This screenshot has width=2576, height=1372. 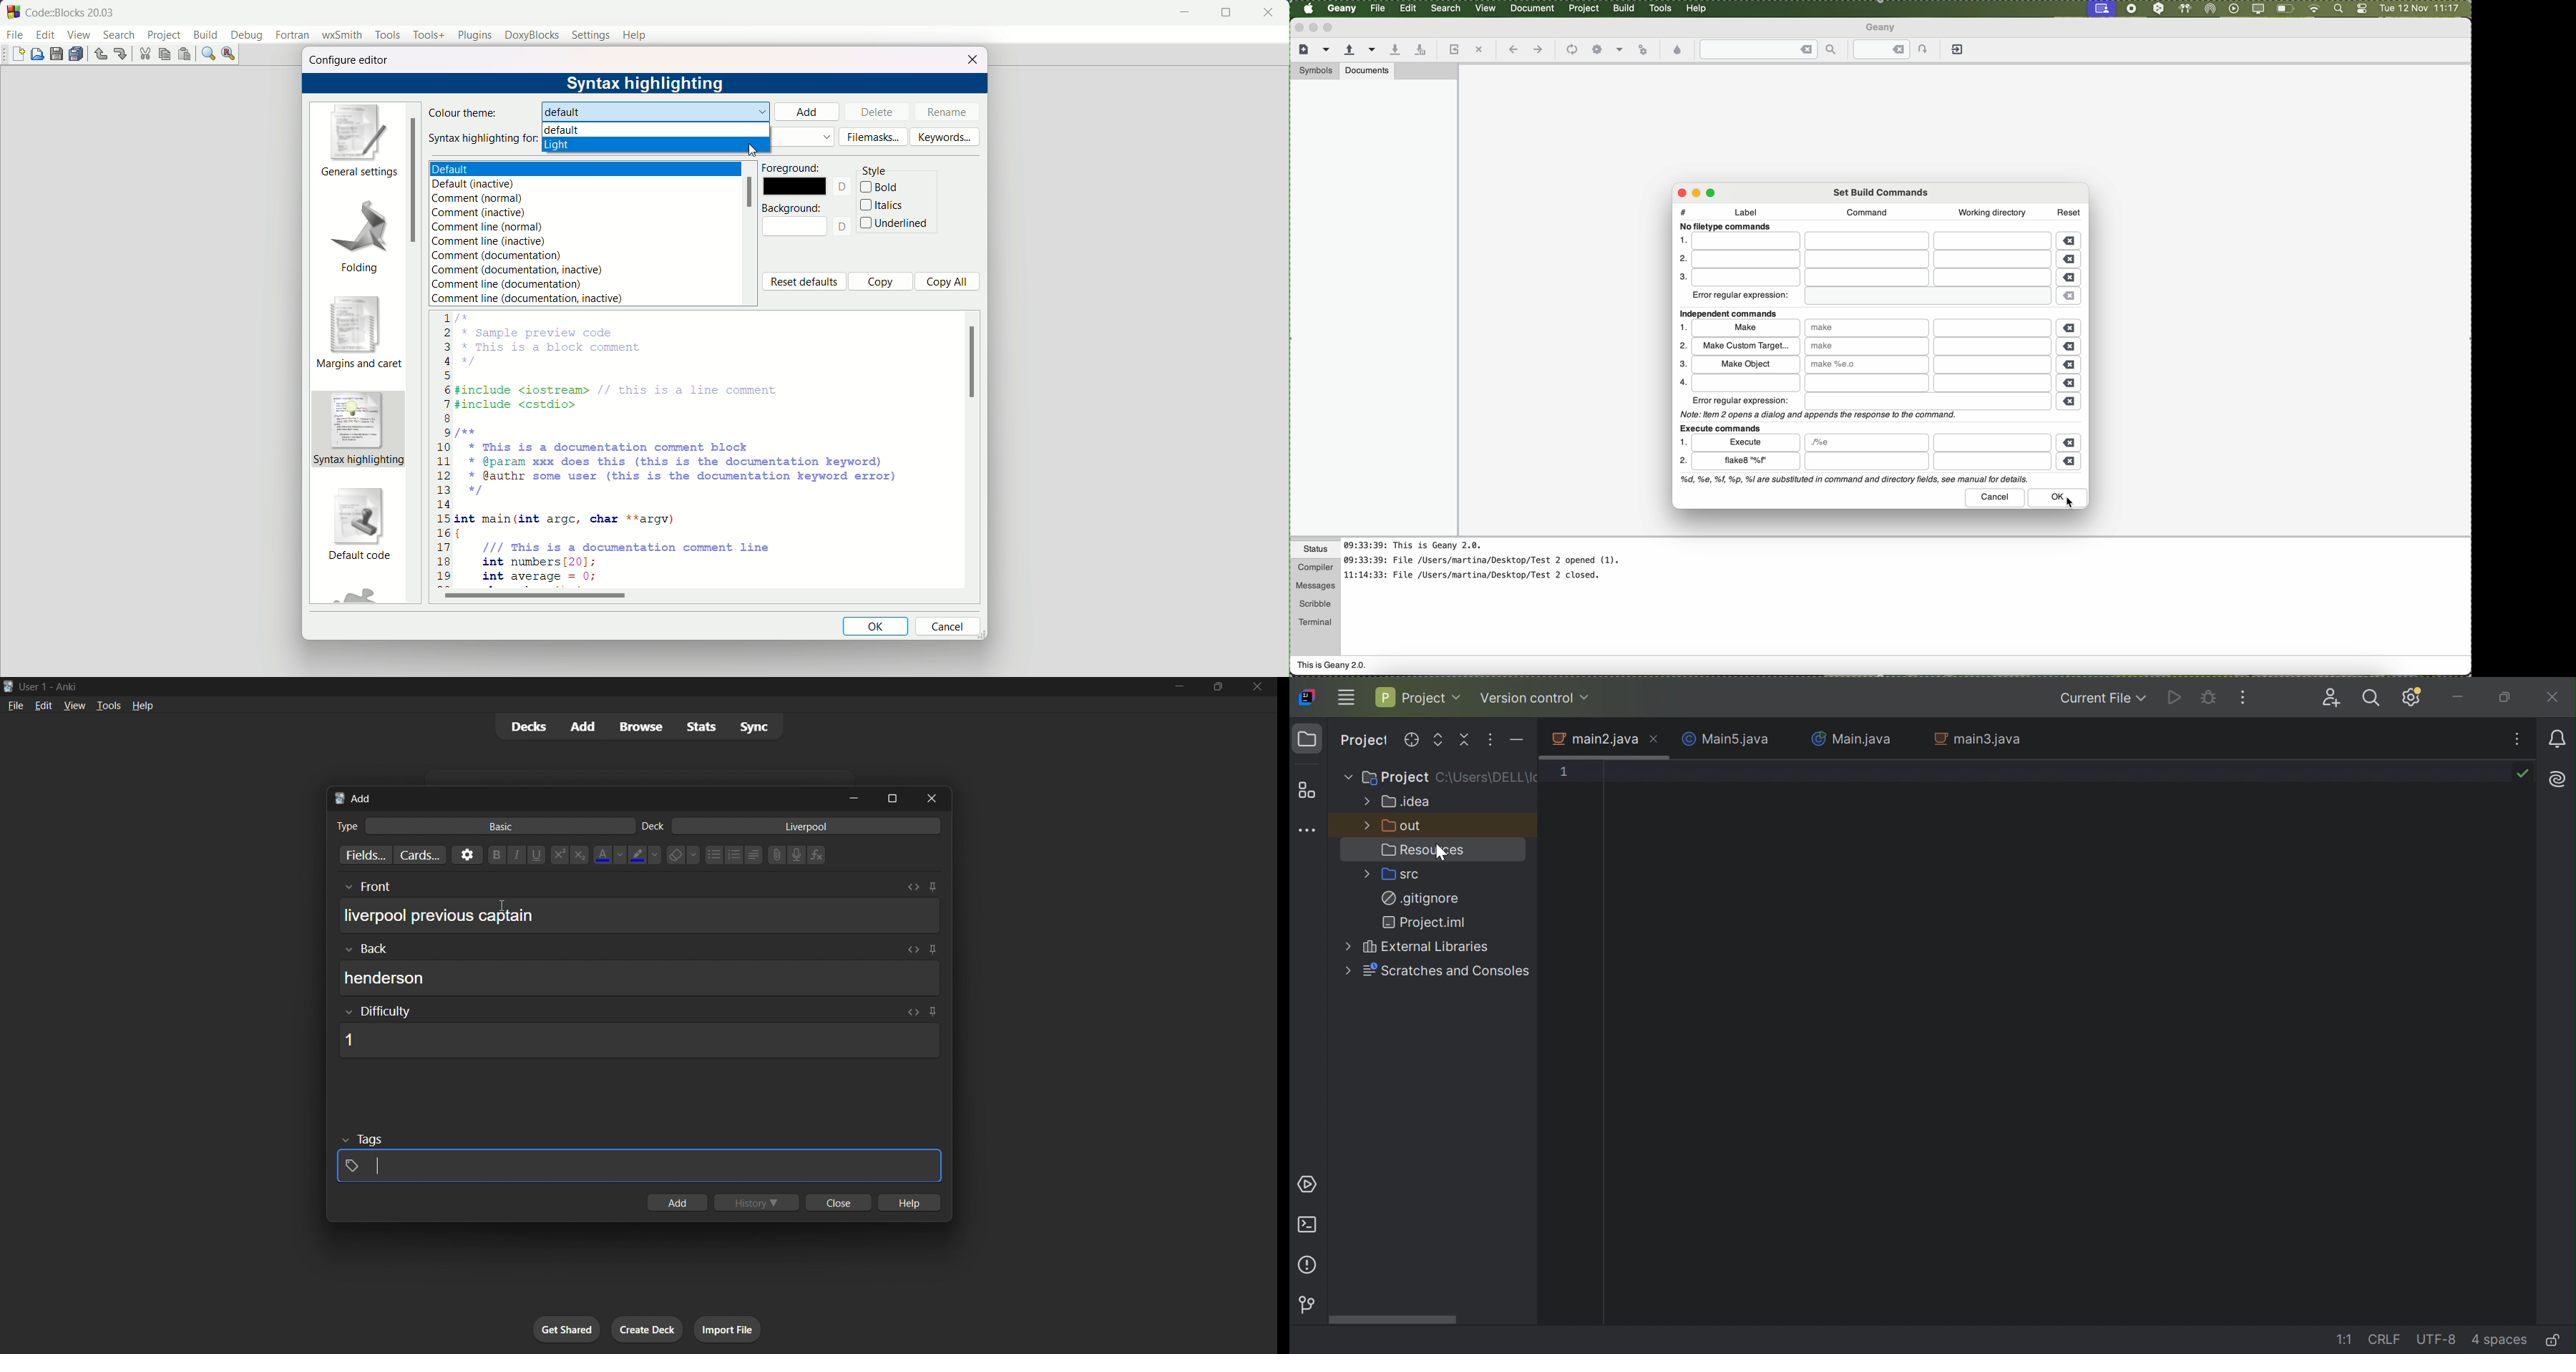 What do you see at coordinates (1406, 803) in the screenshot?
I see `.idea` at bounding box center [1406, 803].